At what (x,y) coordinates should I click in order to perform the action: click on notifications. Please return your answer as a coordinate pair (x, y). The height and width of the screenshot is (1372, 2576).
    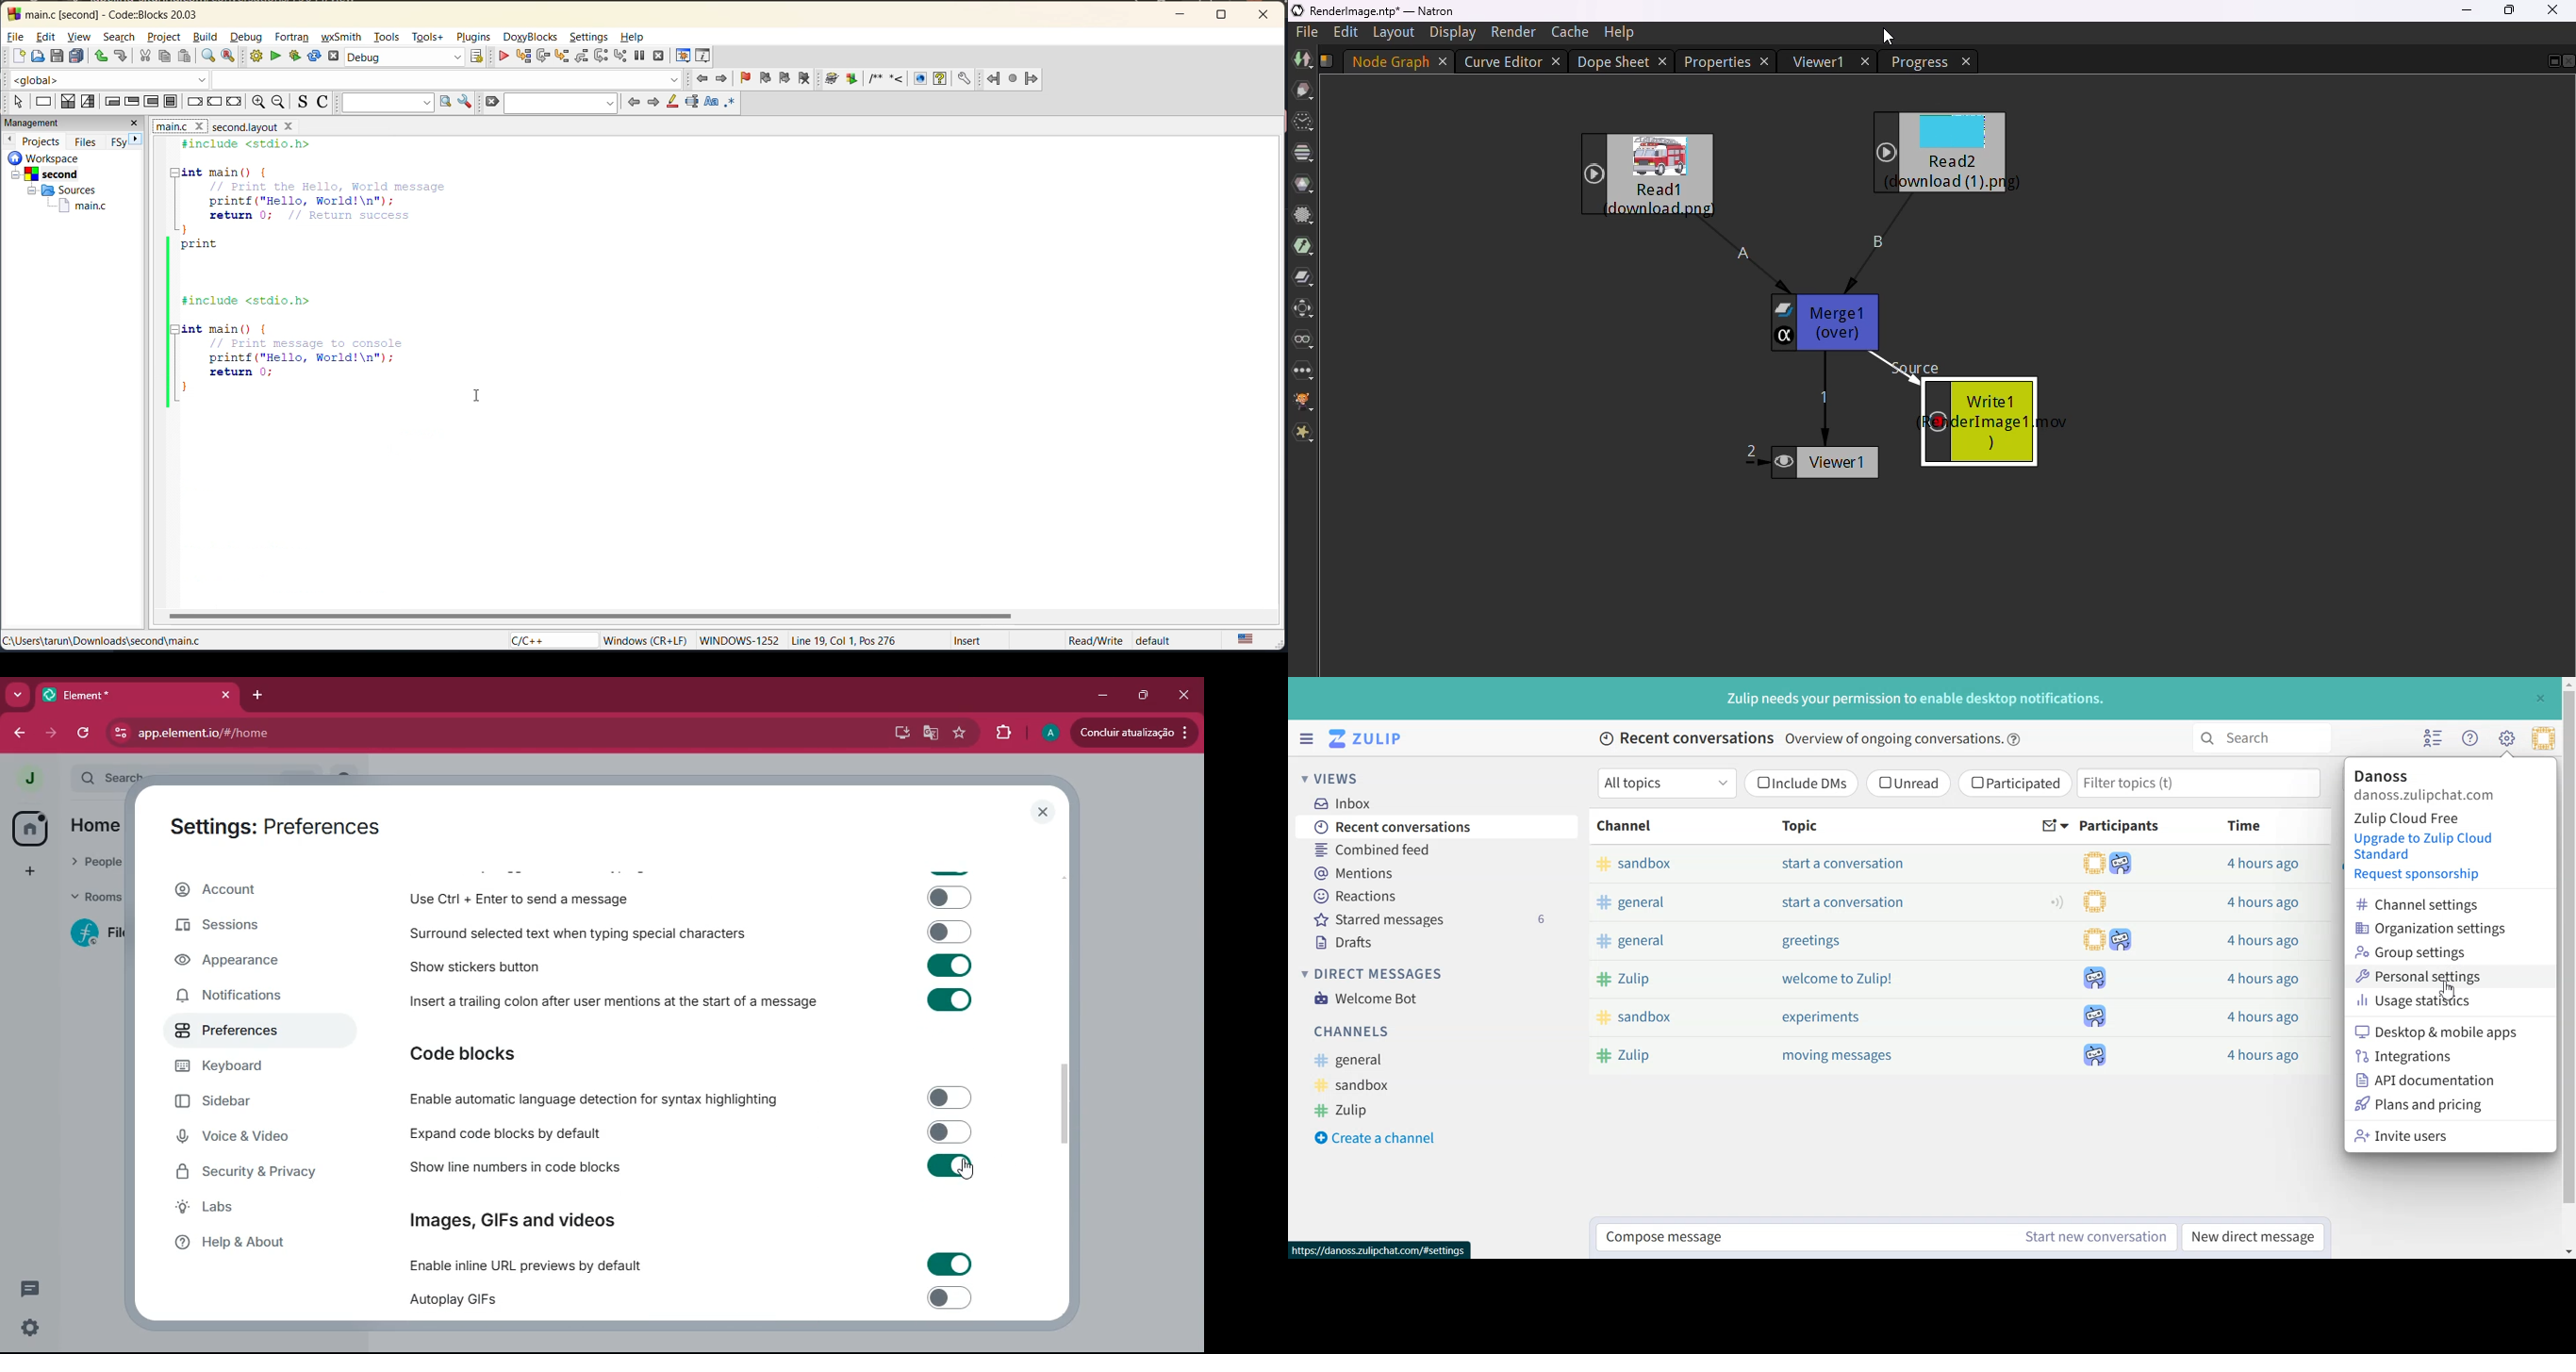
    Looking at the image, I should click on (243, 997).